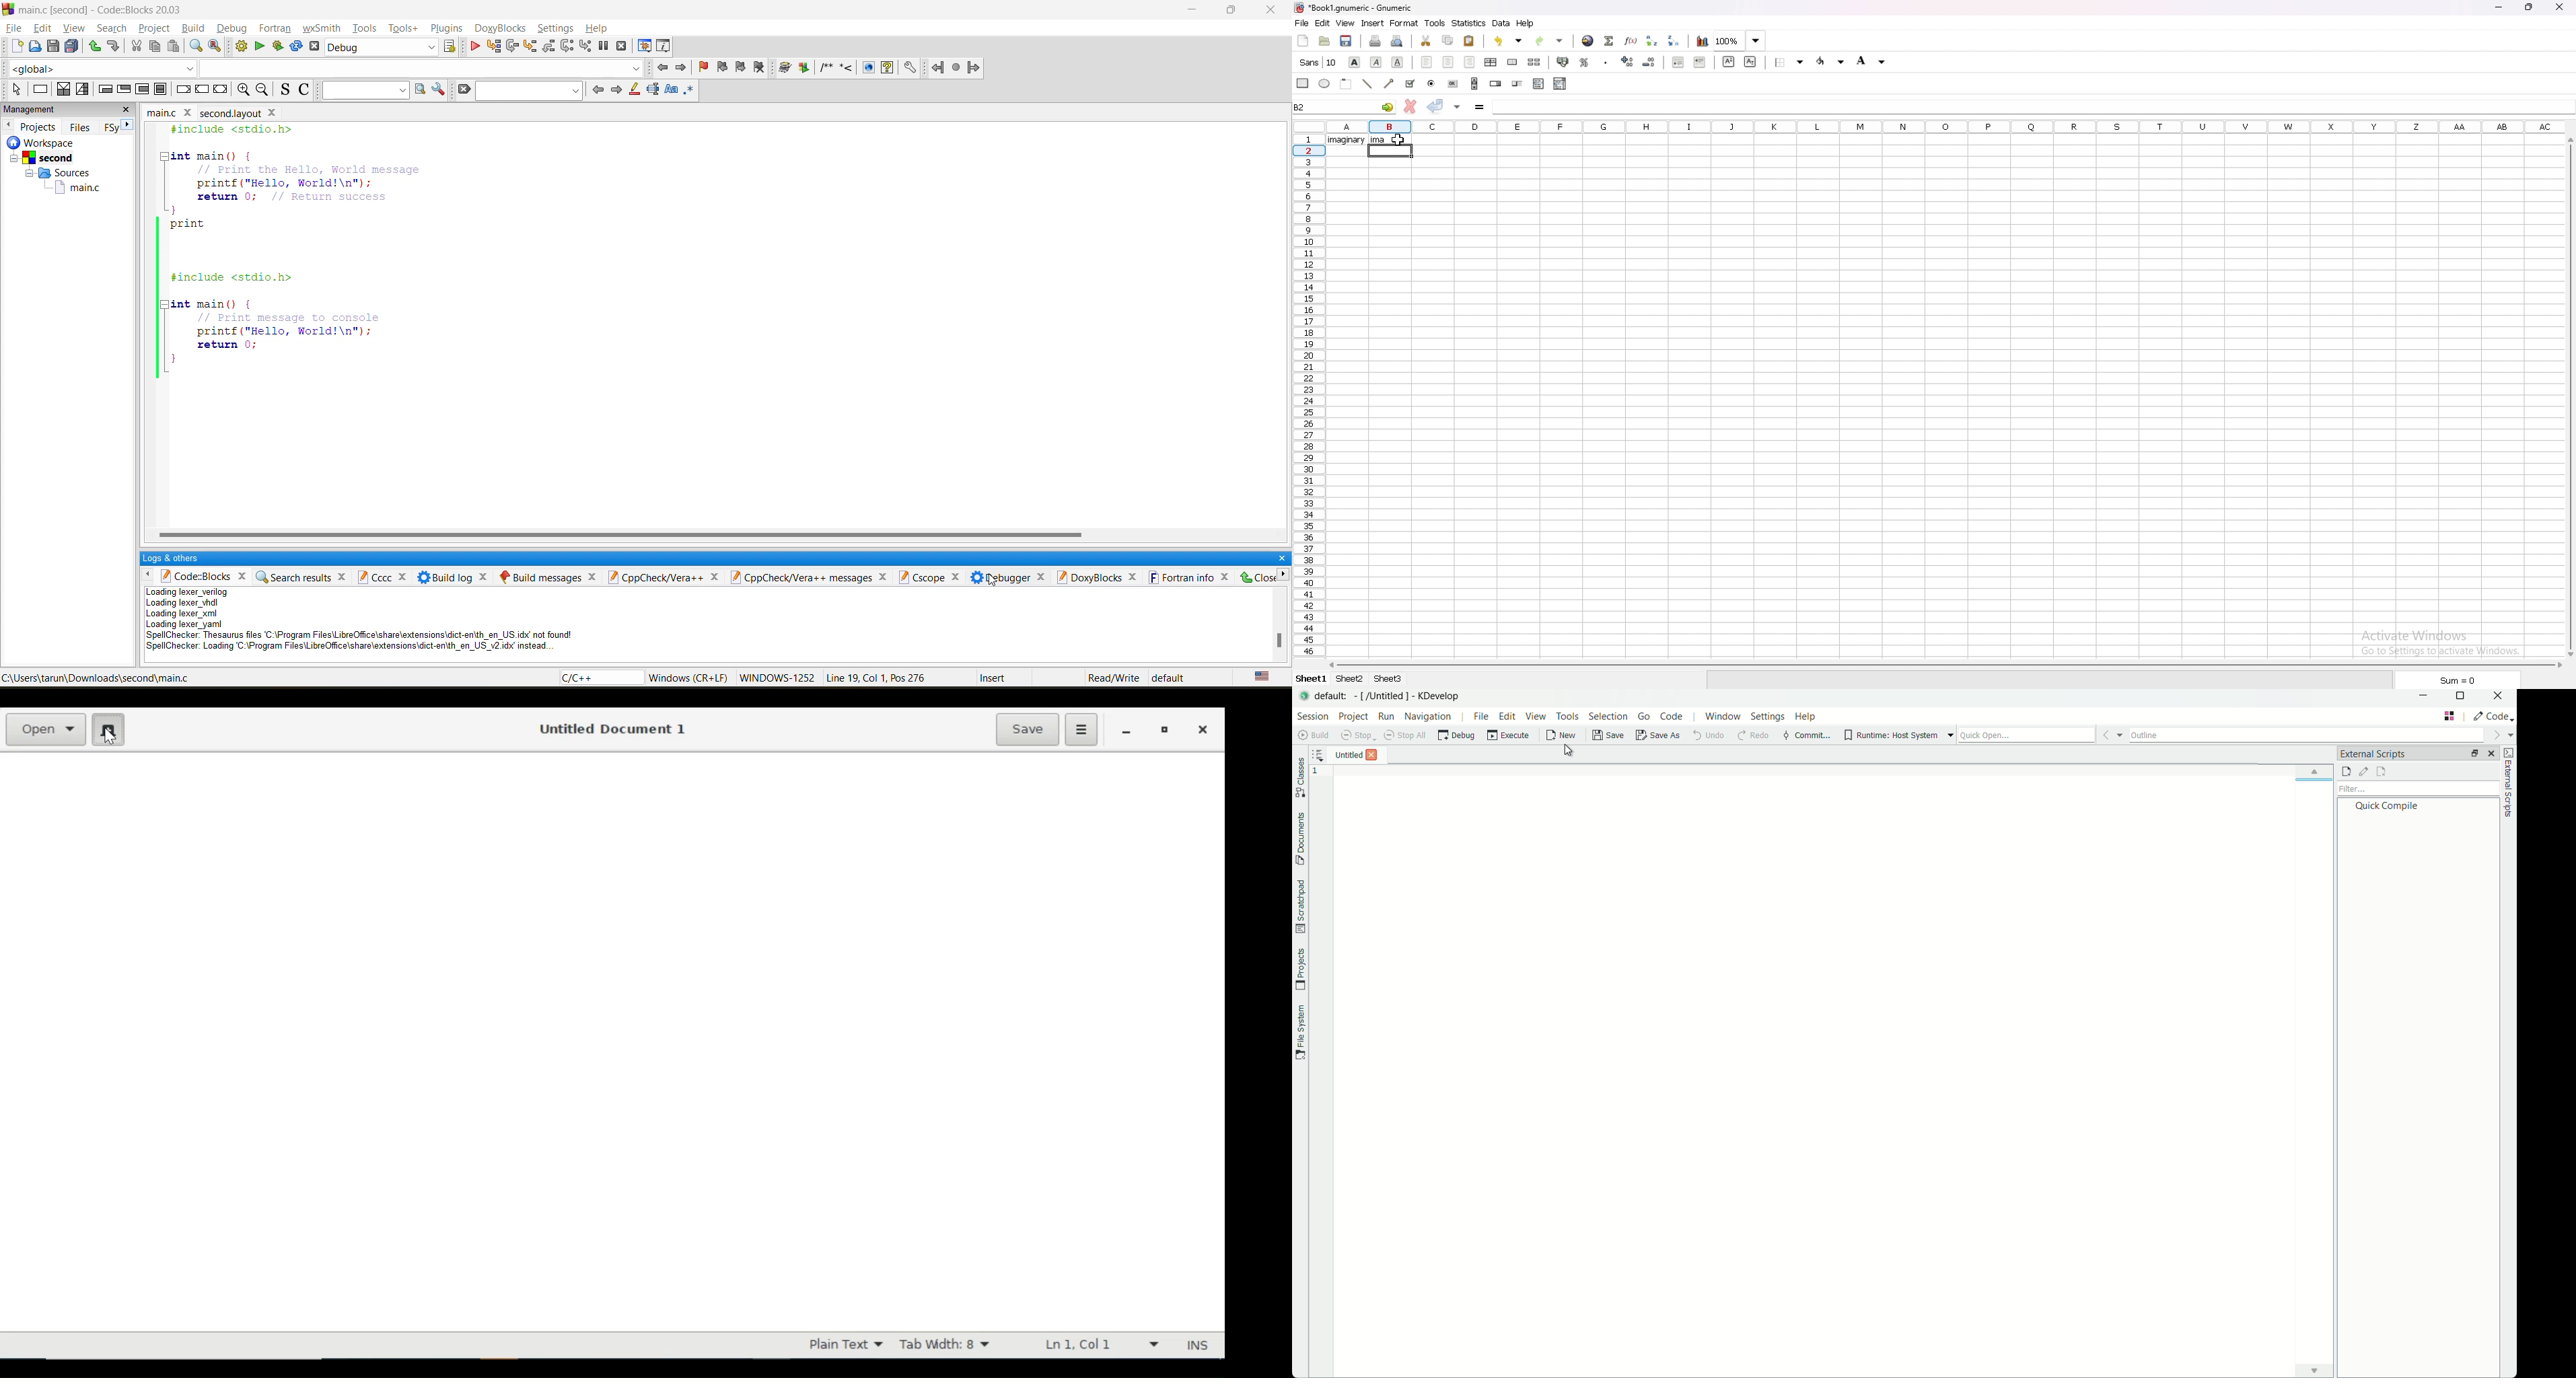 The width and height of the screenshot is (2576, 1400). Describe the element at coordinates (1788, 62) in the screenshot. I see `border` at that location.